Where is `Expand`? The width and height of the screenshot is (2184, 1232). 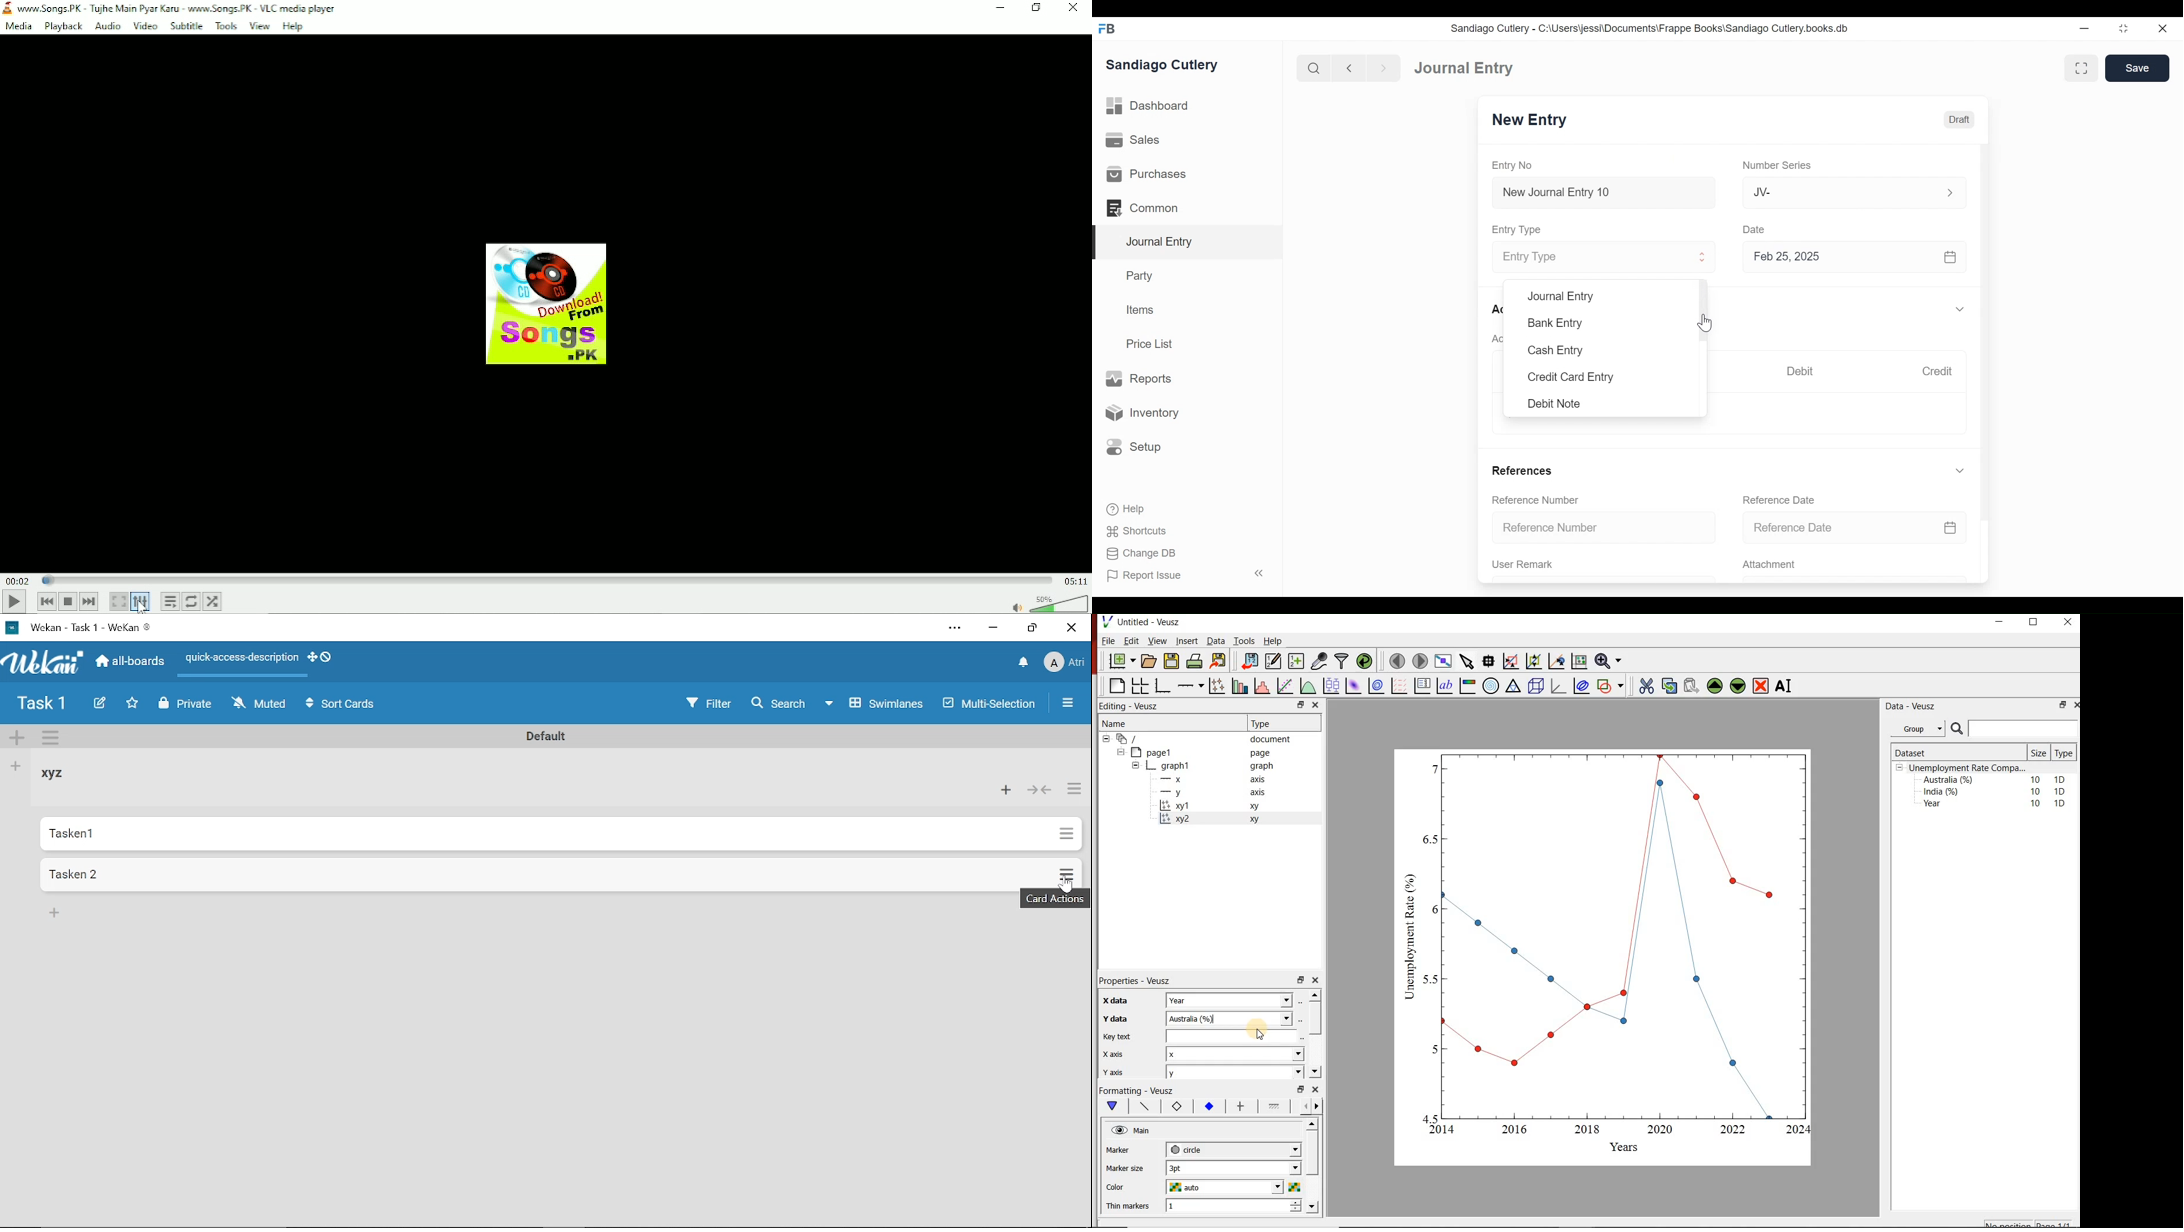 Expand is located at coordinates (1960, 471).